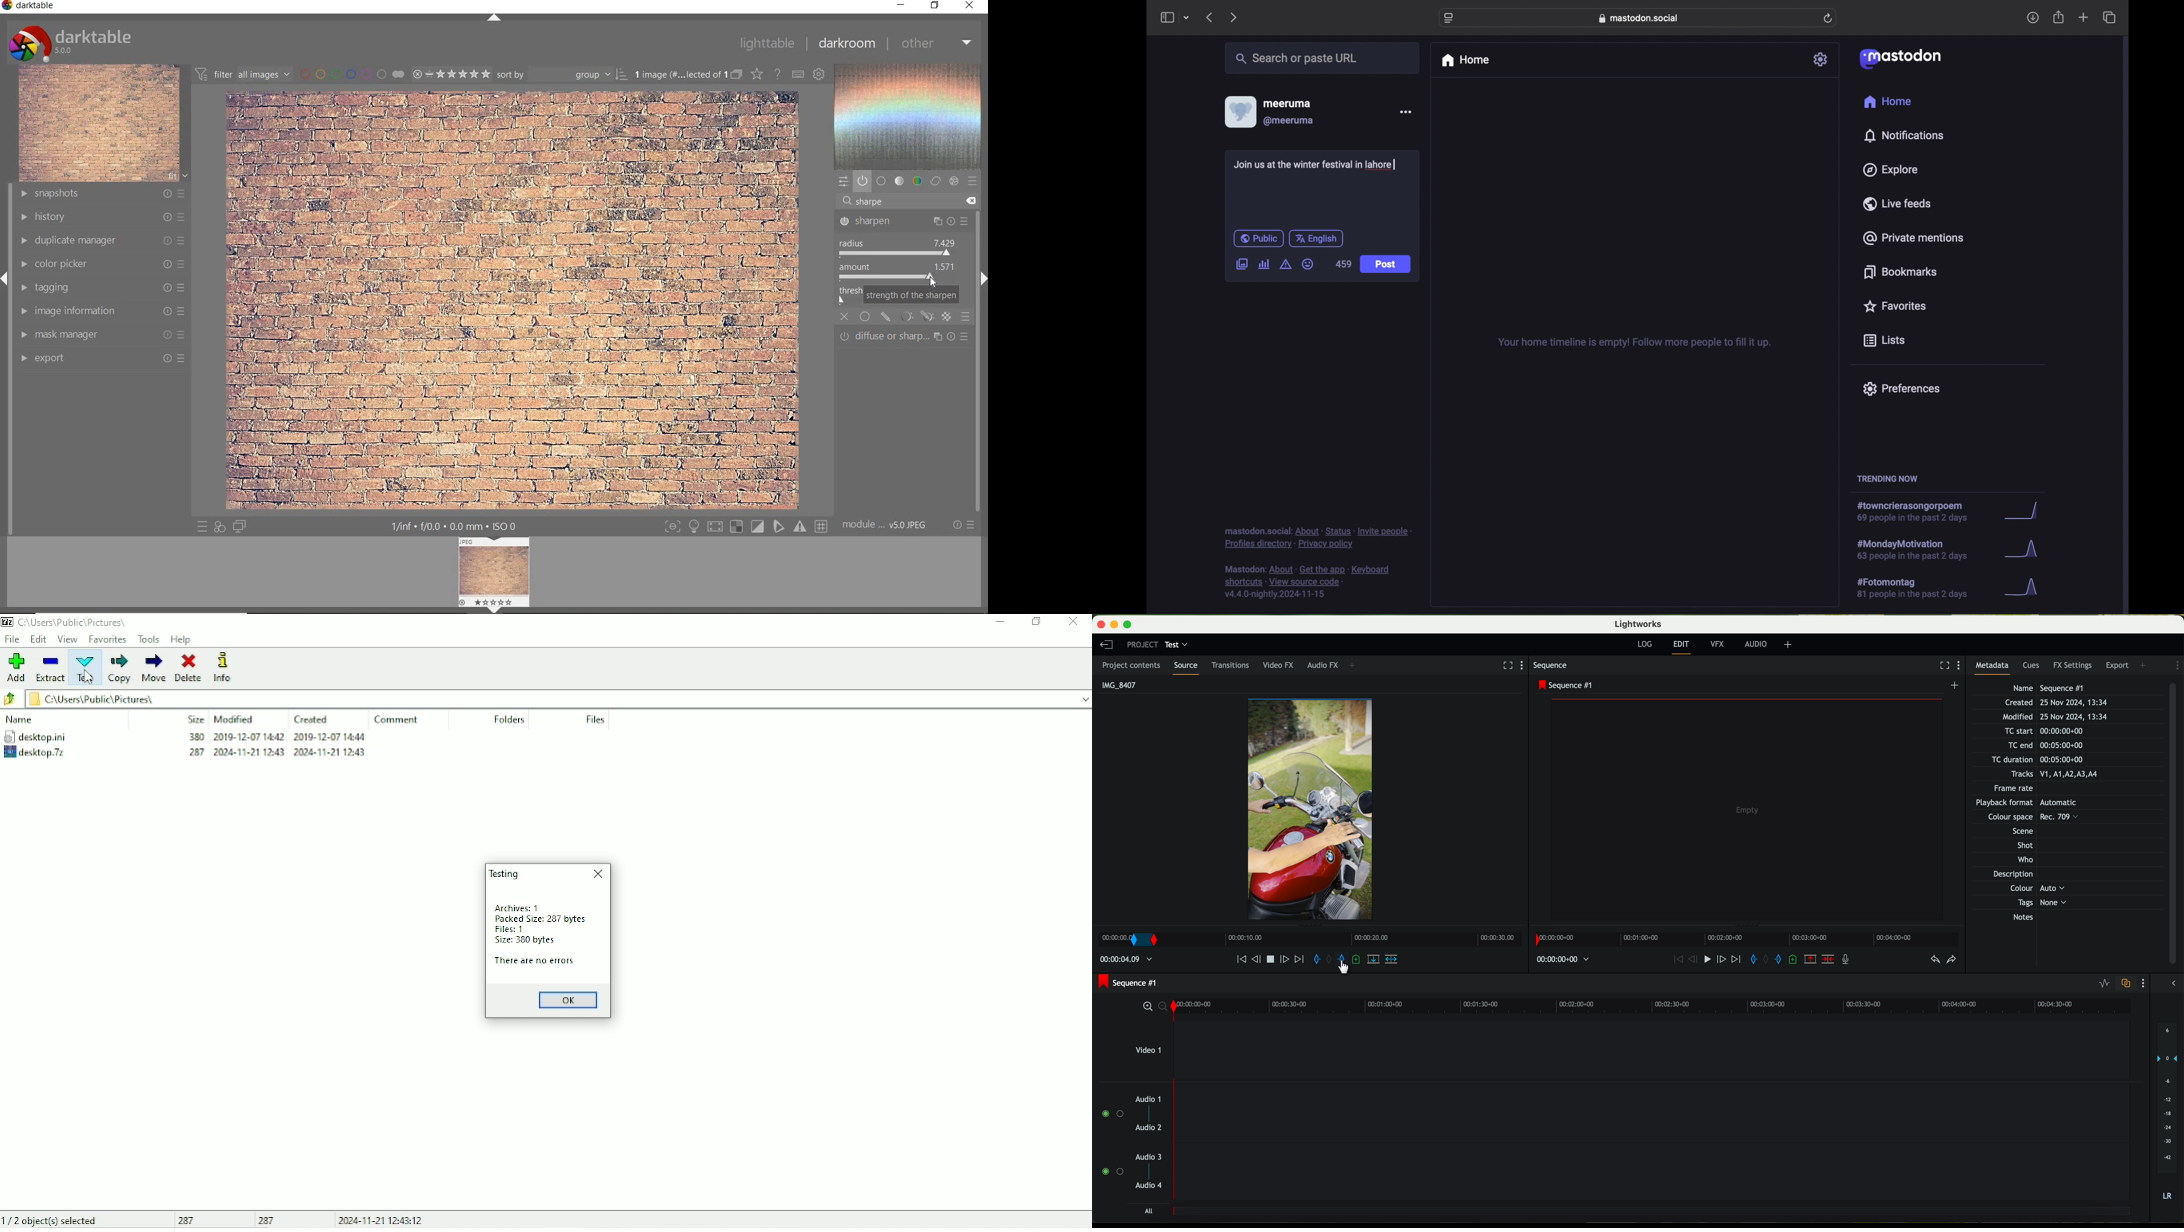 The image size is (2184, 1232). I want to click on 1/2 object(s) selected, so click(53, 1220).